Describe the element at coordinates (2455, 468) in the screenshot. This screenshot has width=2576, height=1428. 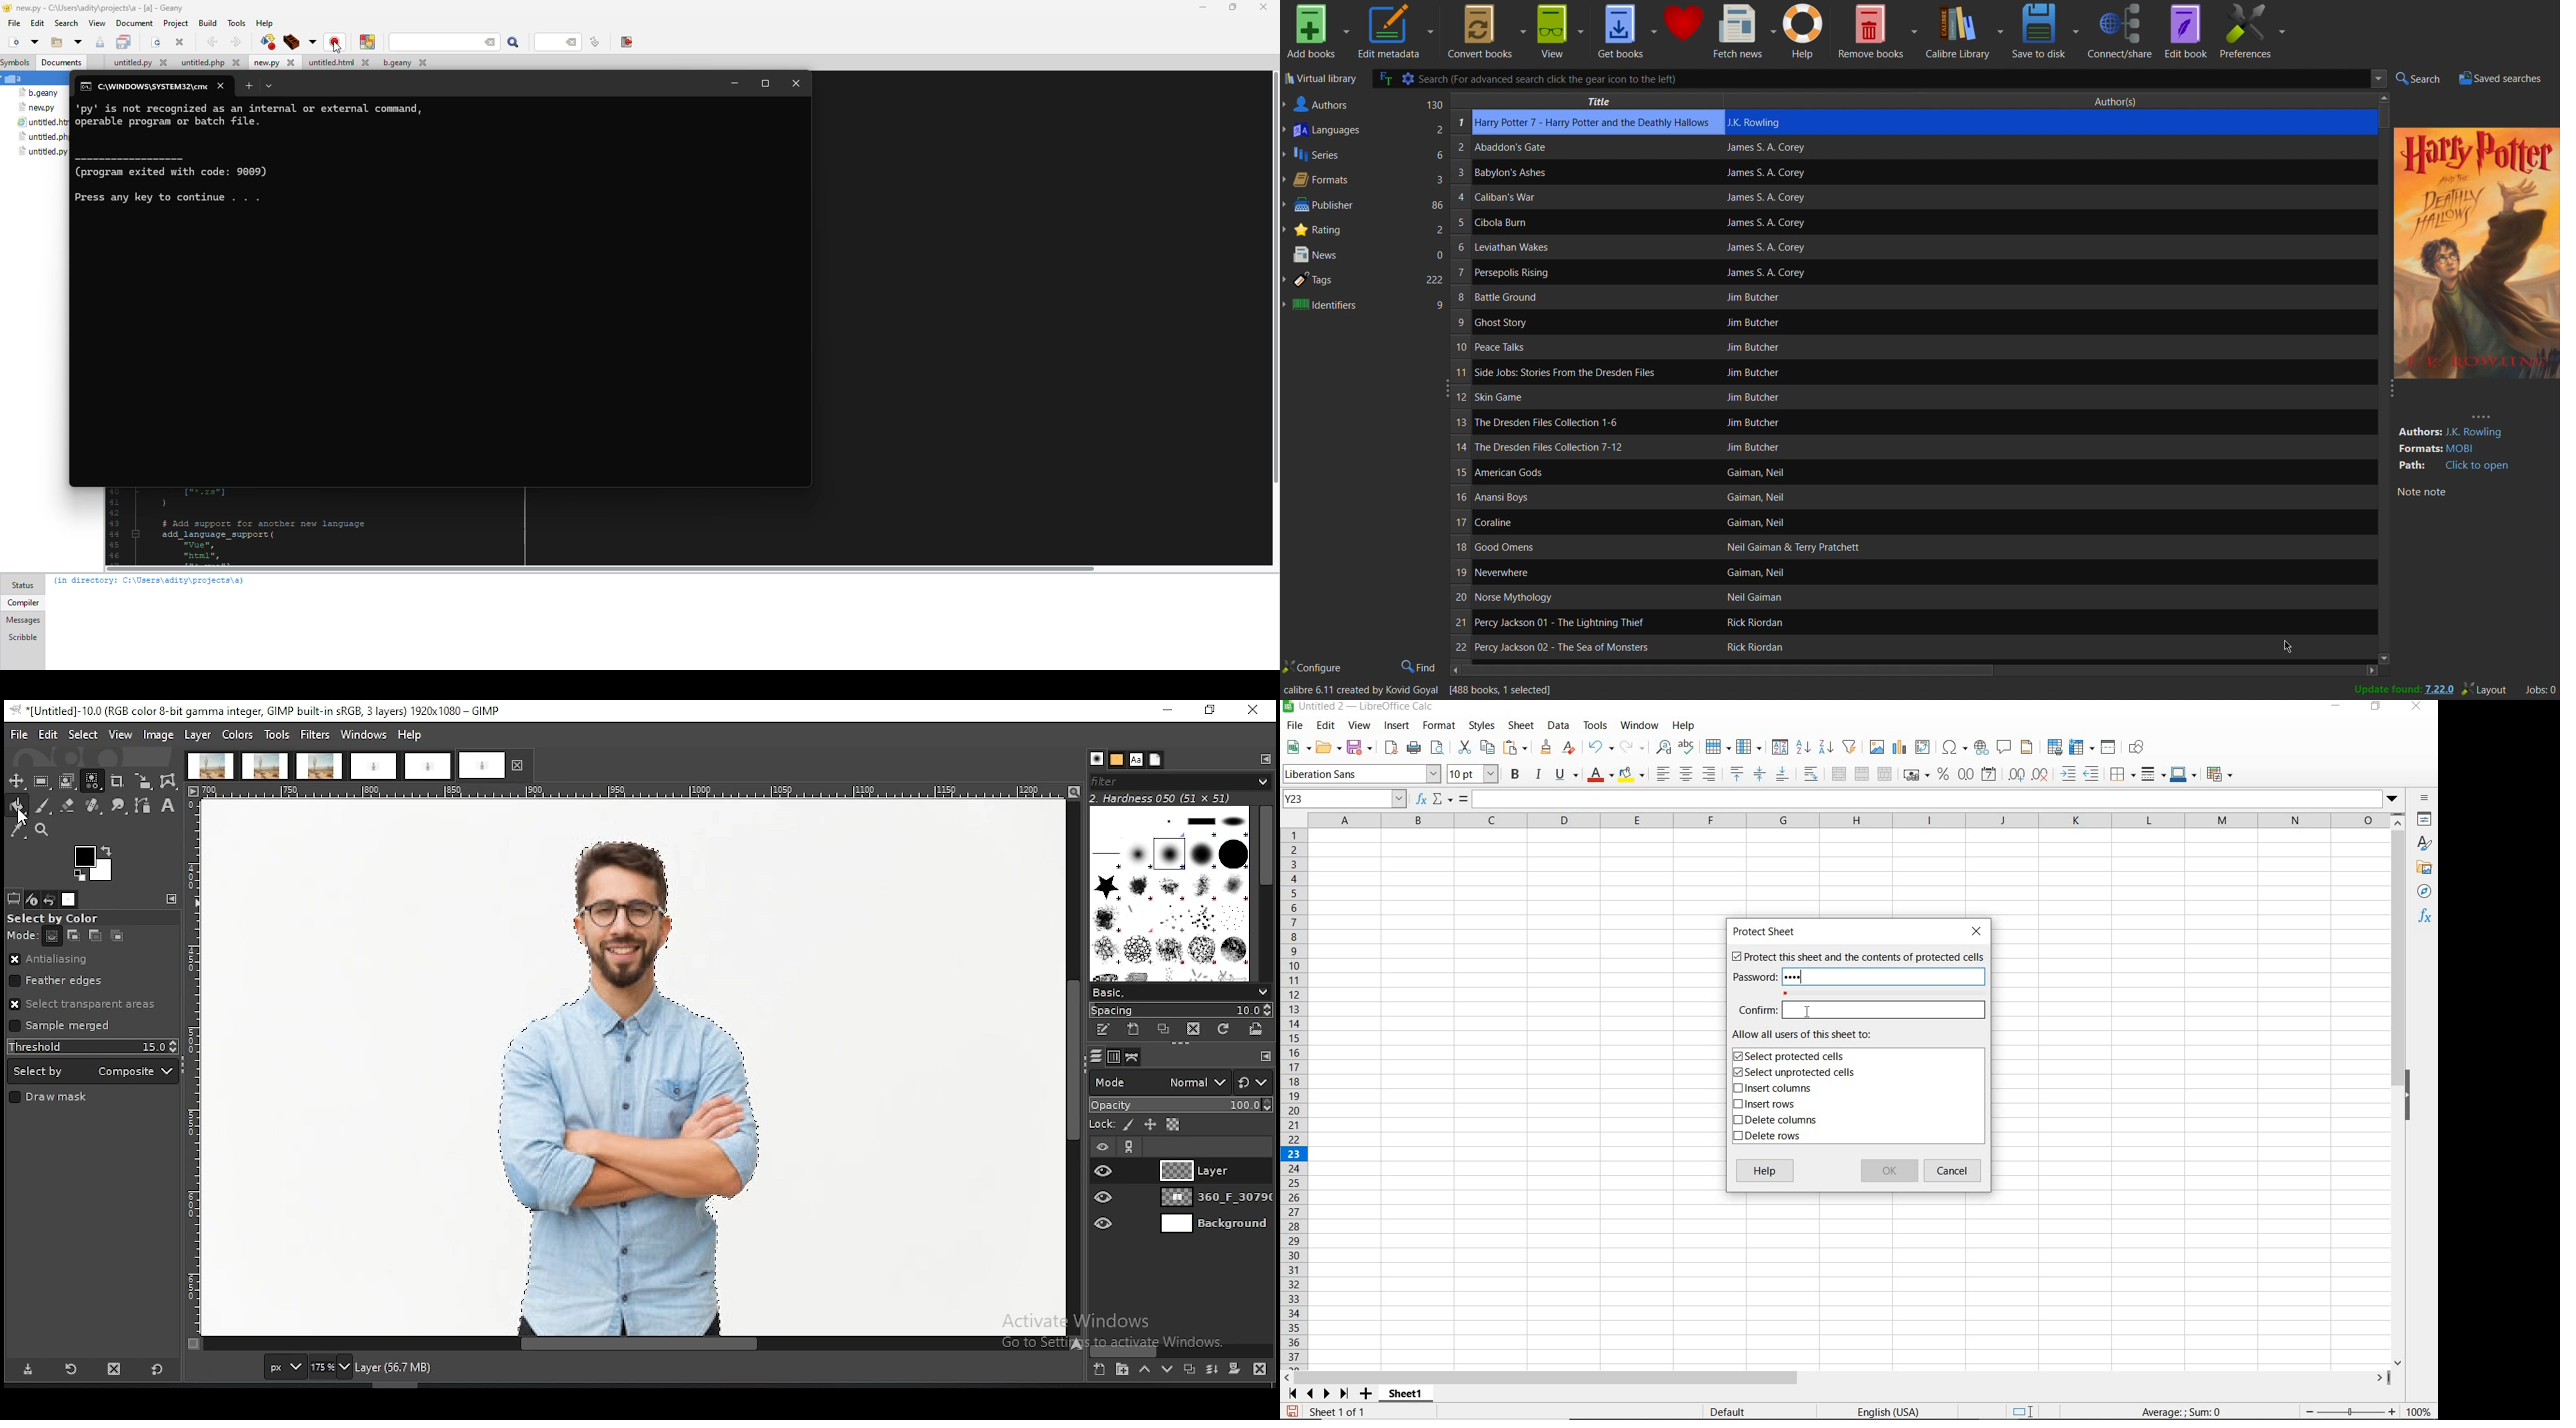
I see `path` at that location.